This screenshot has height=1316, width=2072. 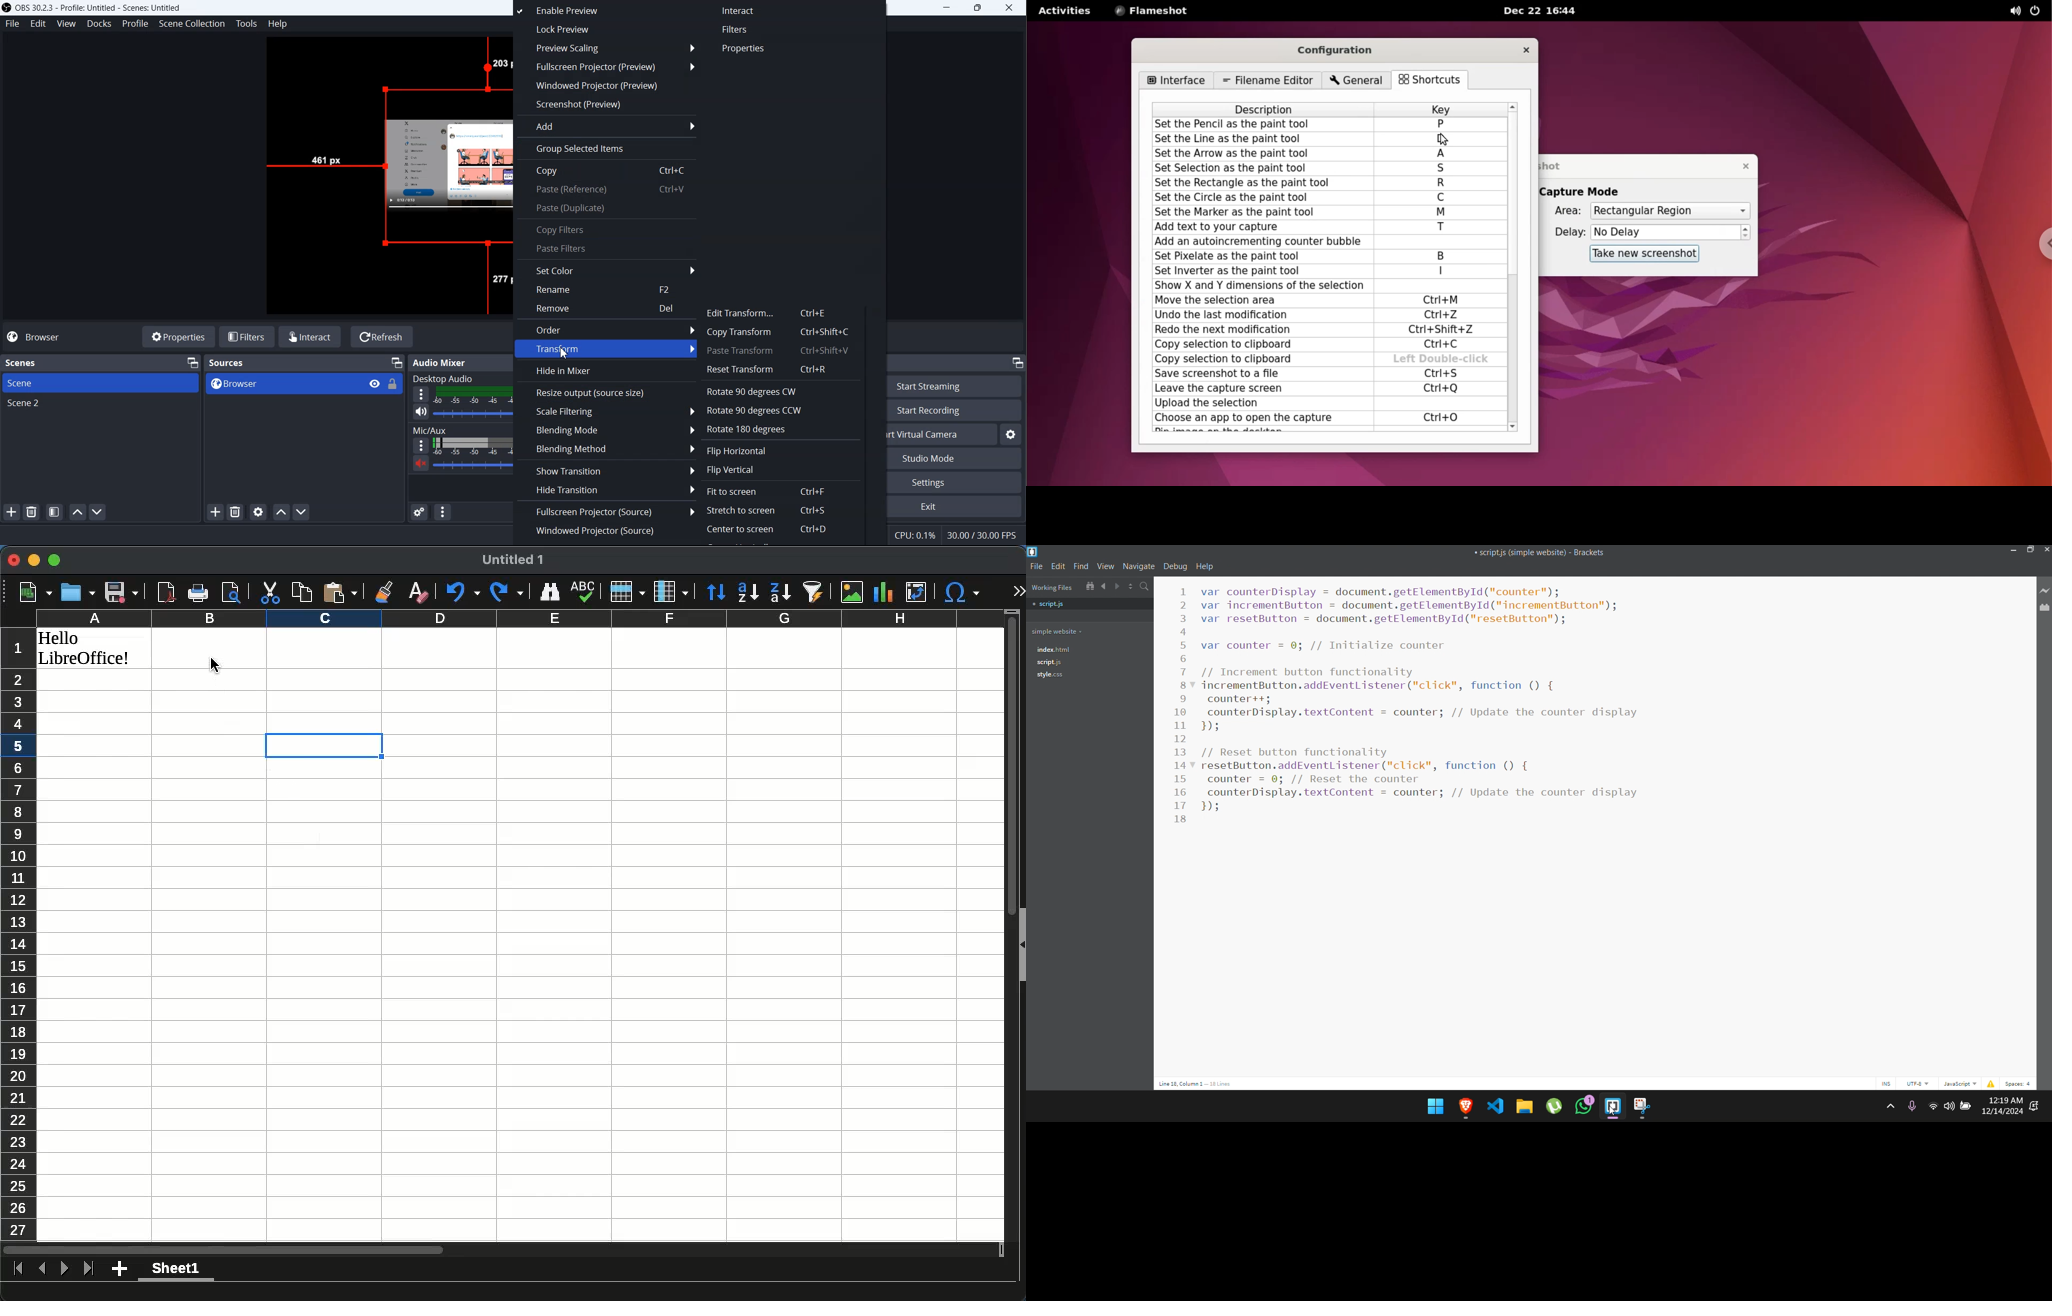 I want to click on Rotate 180 degree, so click(x=745, y=429).